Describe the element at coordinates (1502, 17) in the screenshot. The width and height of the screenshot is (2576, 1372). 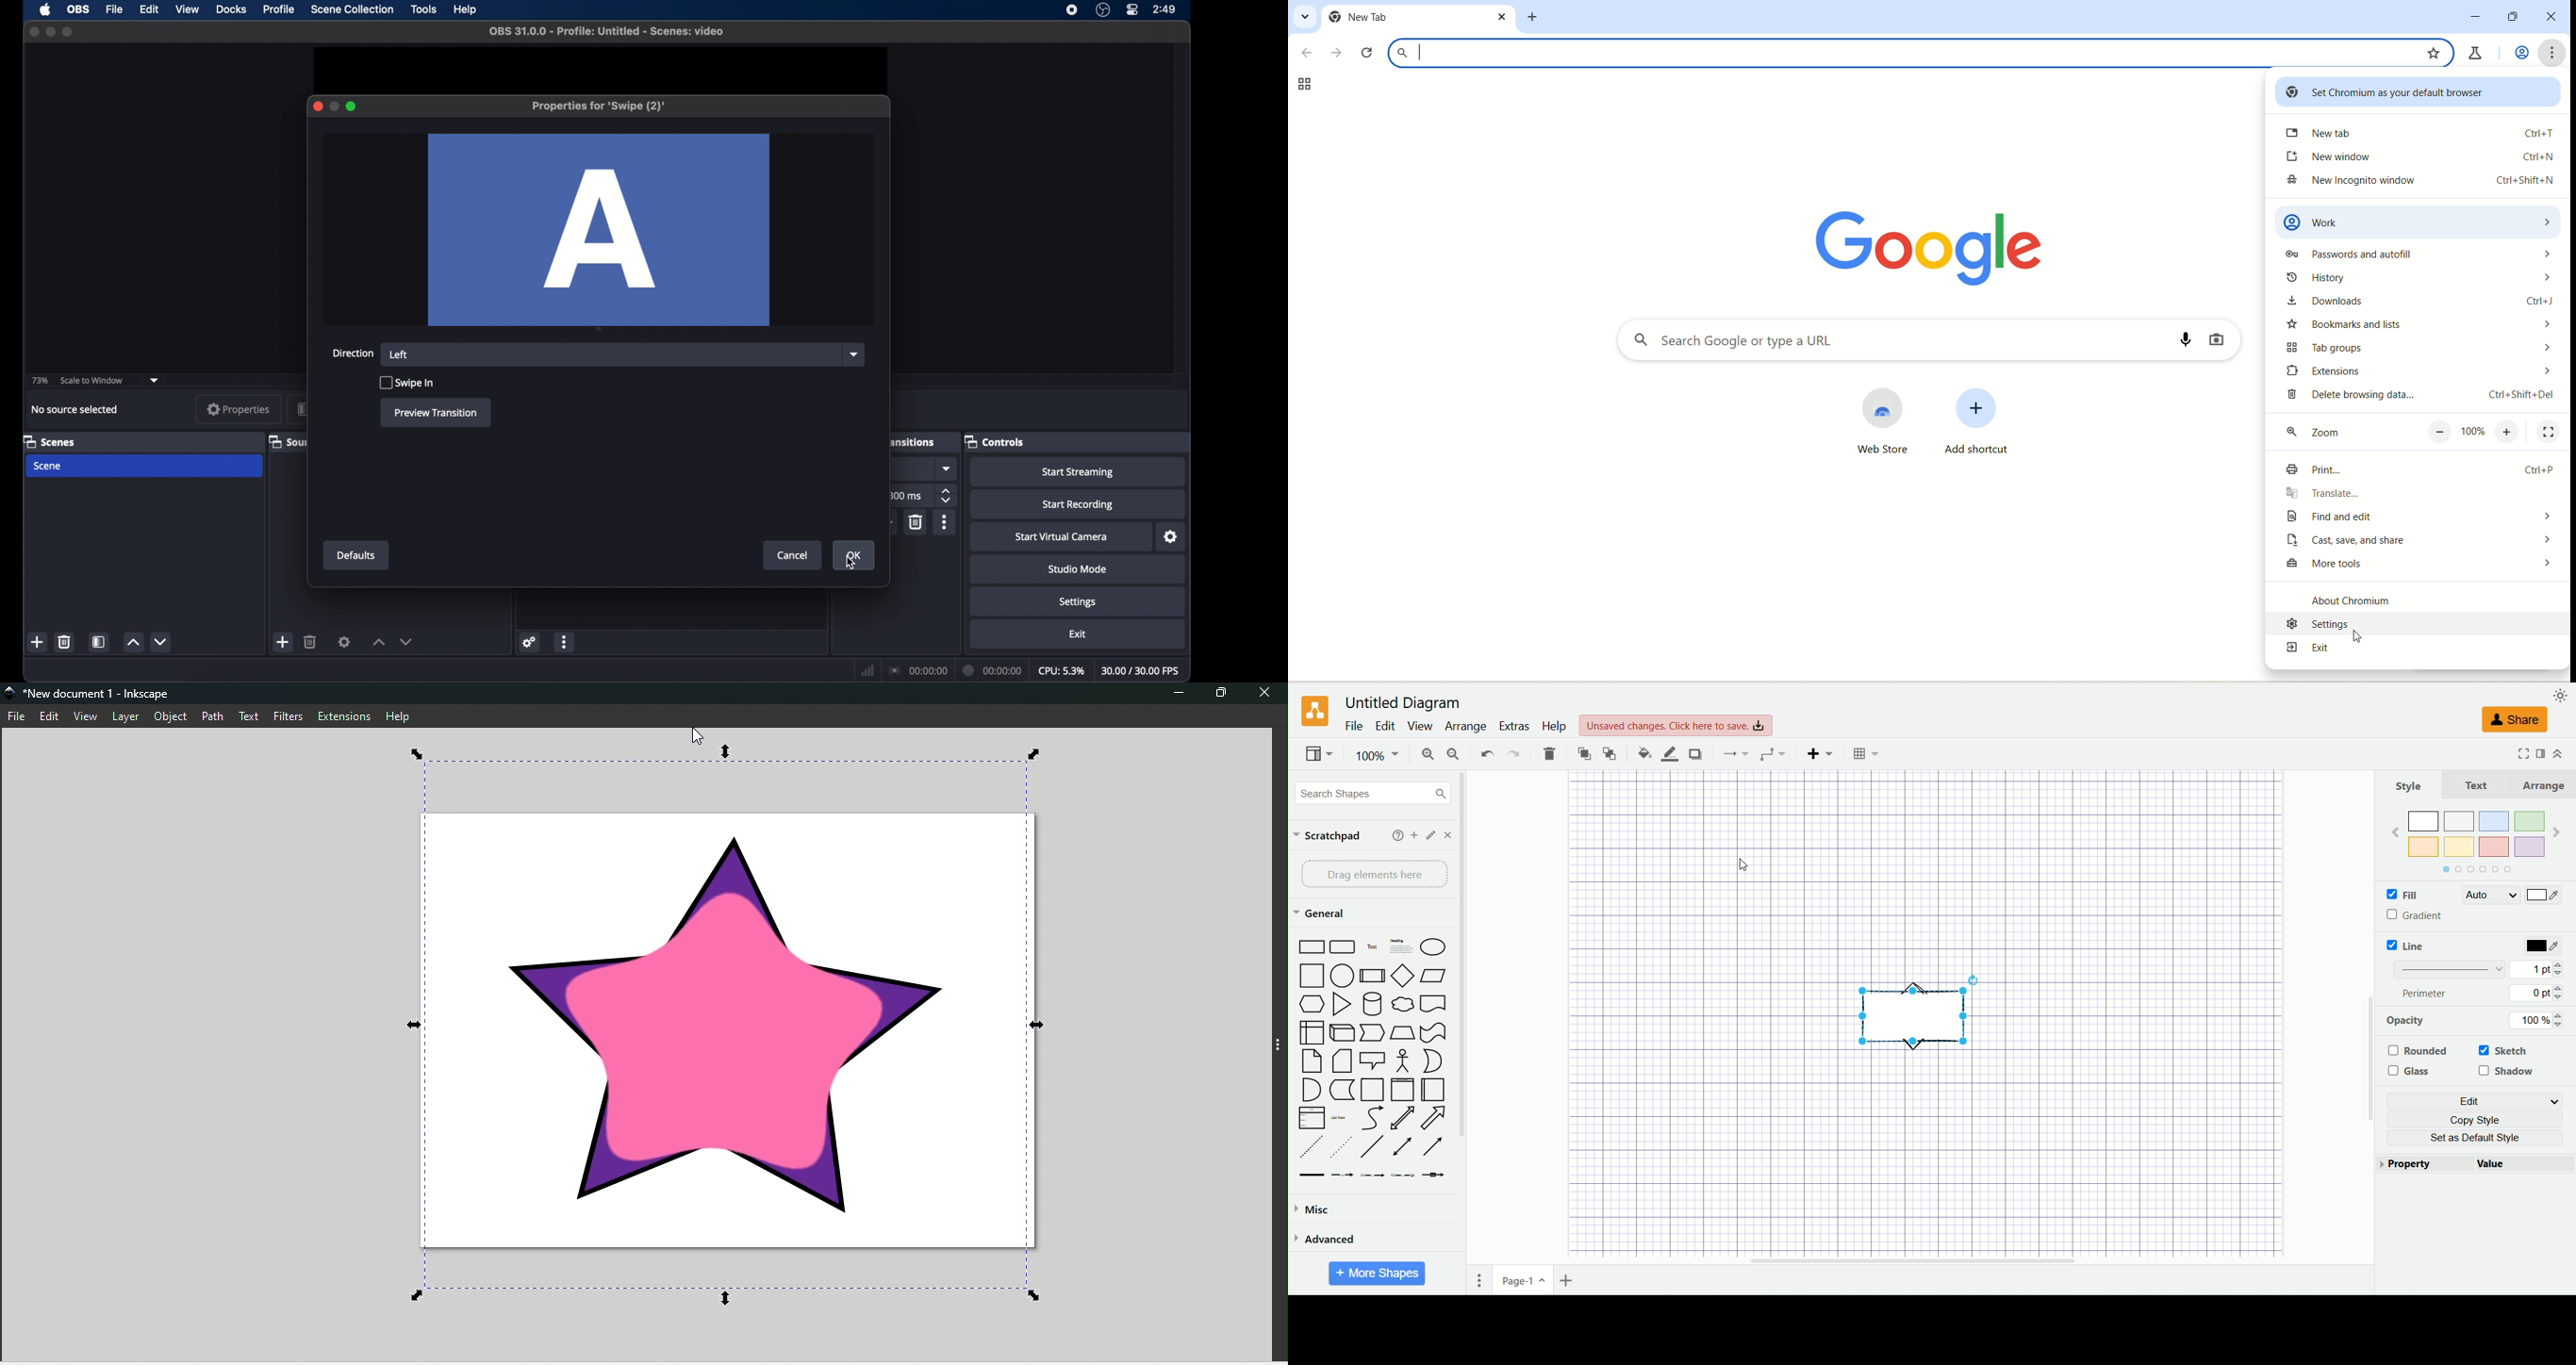
I see `close tab` at that location.